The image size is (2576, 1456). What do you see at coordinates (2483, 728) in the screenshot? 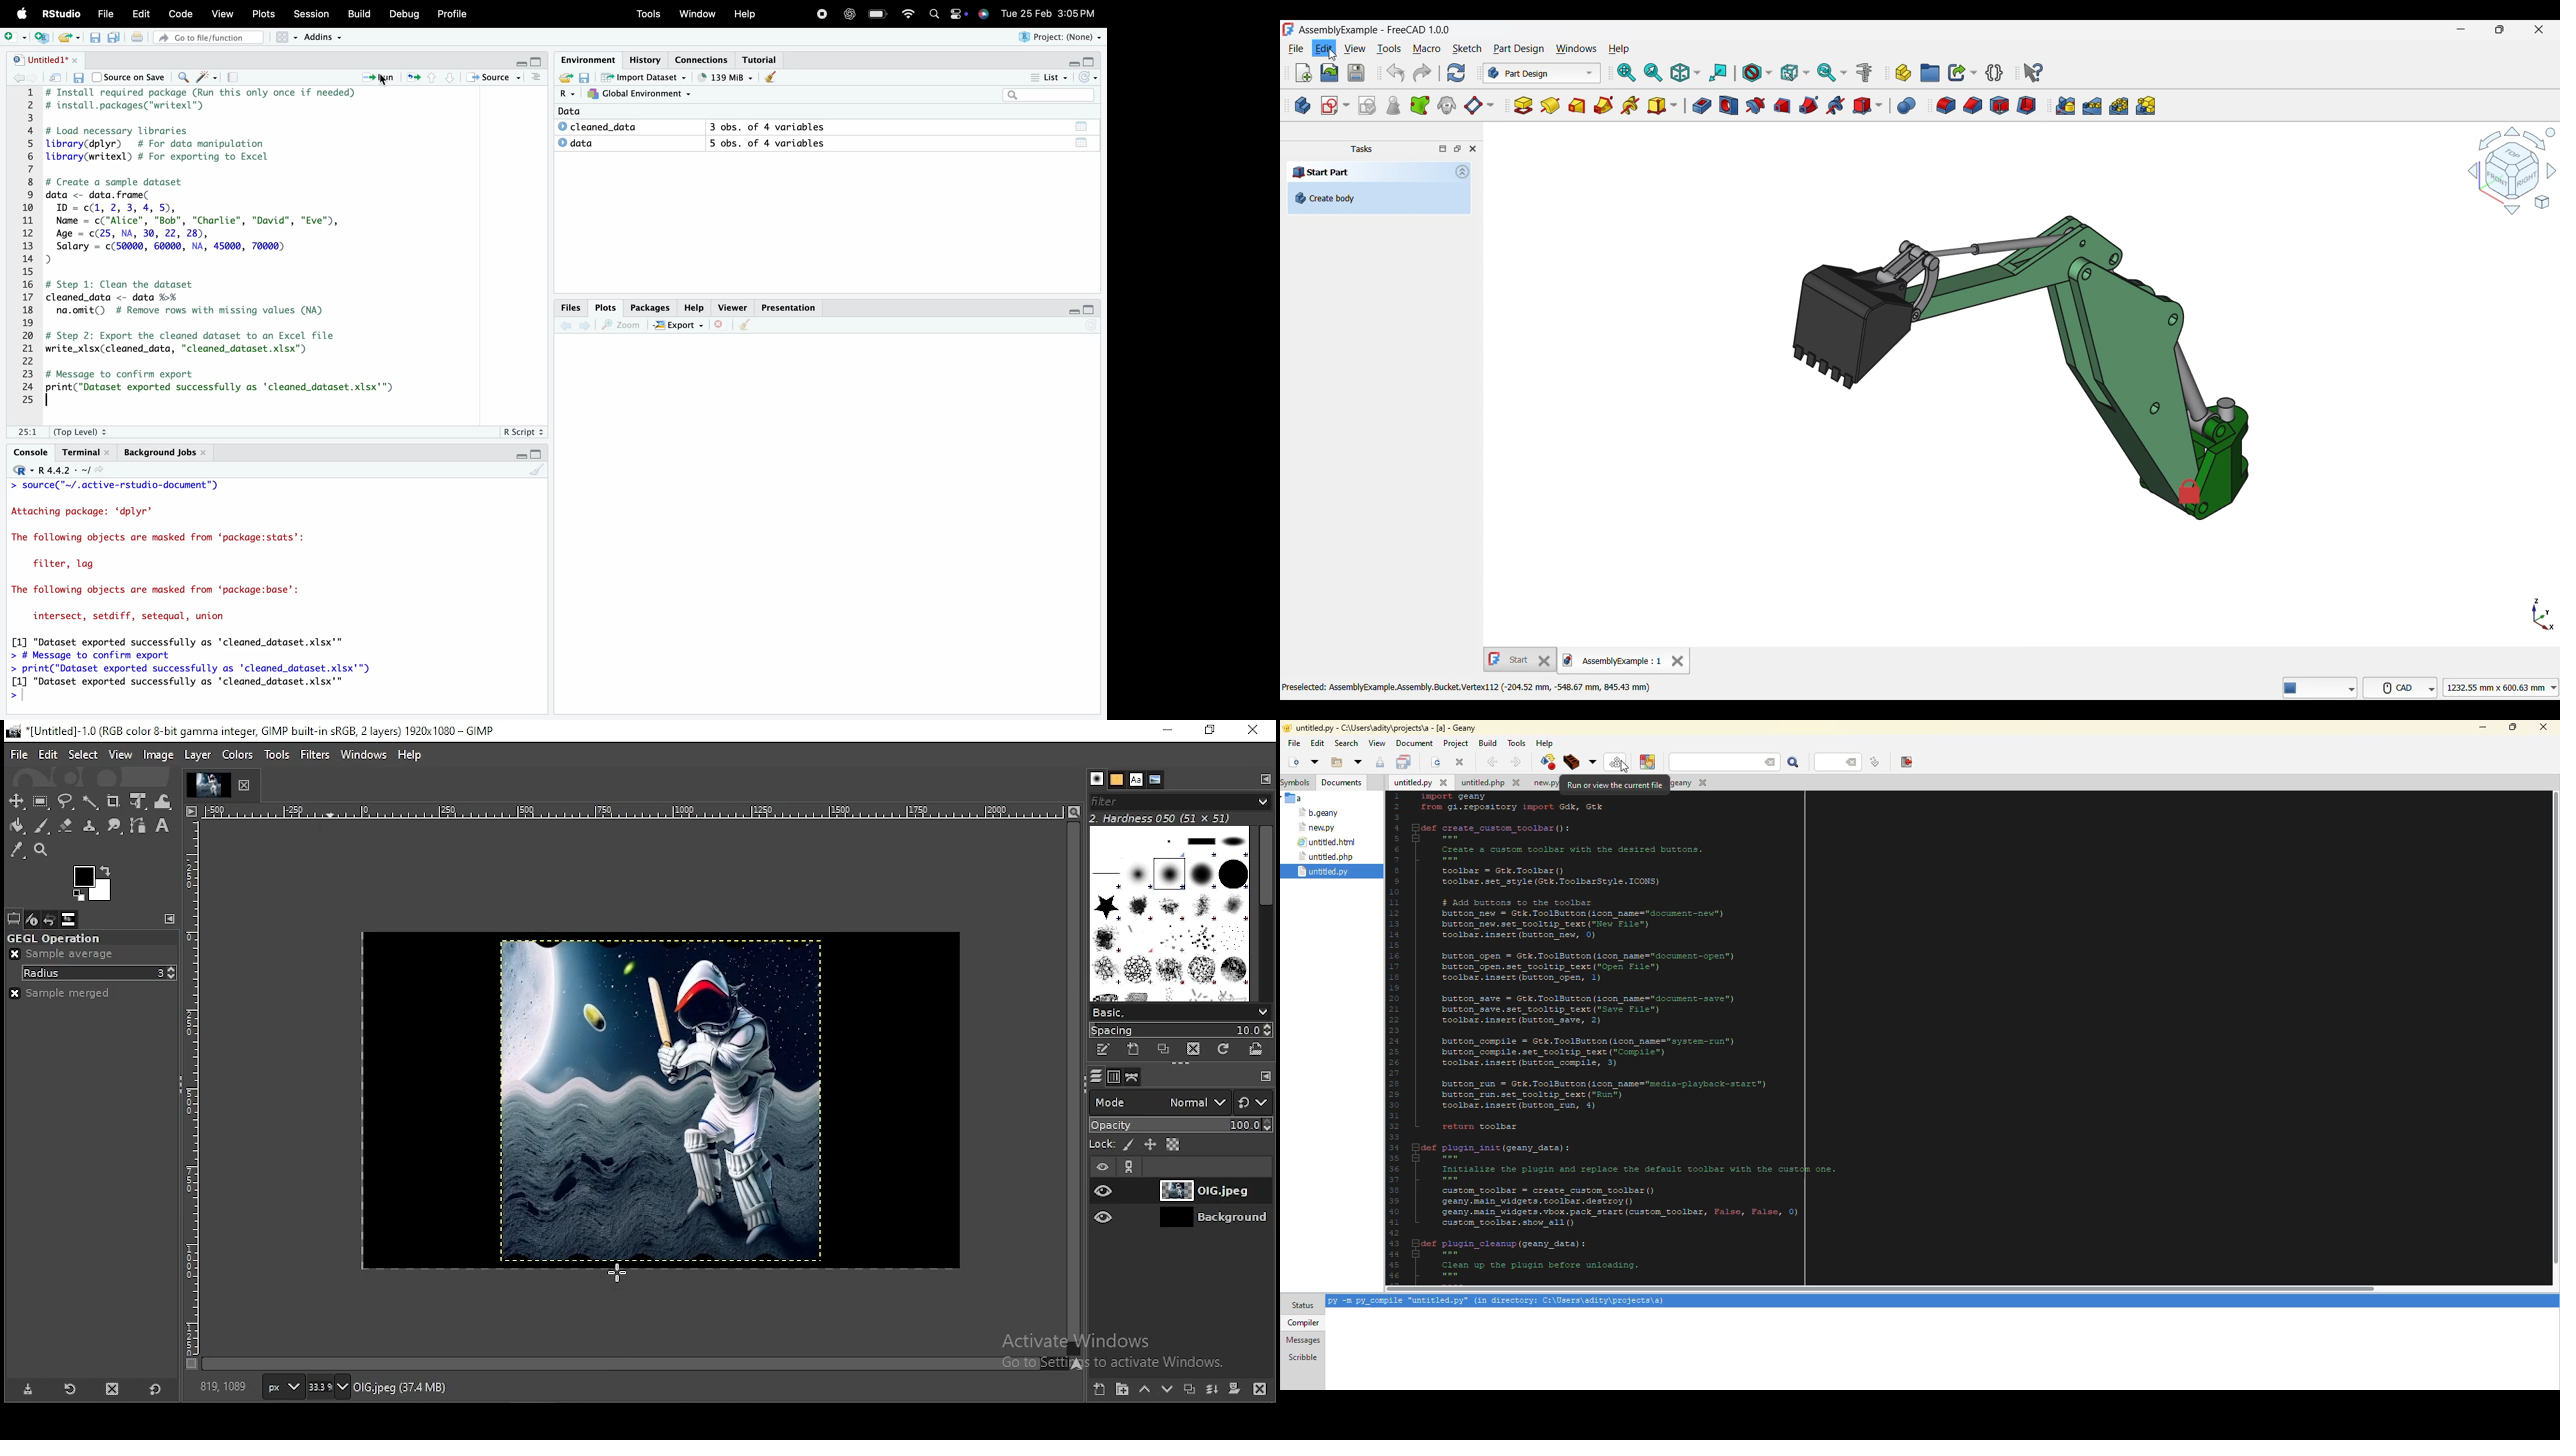
I see `minimize` at bounding box center [2483, 728].